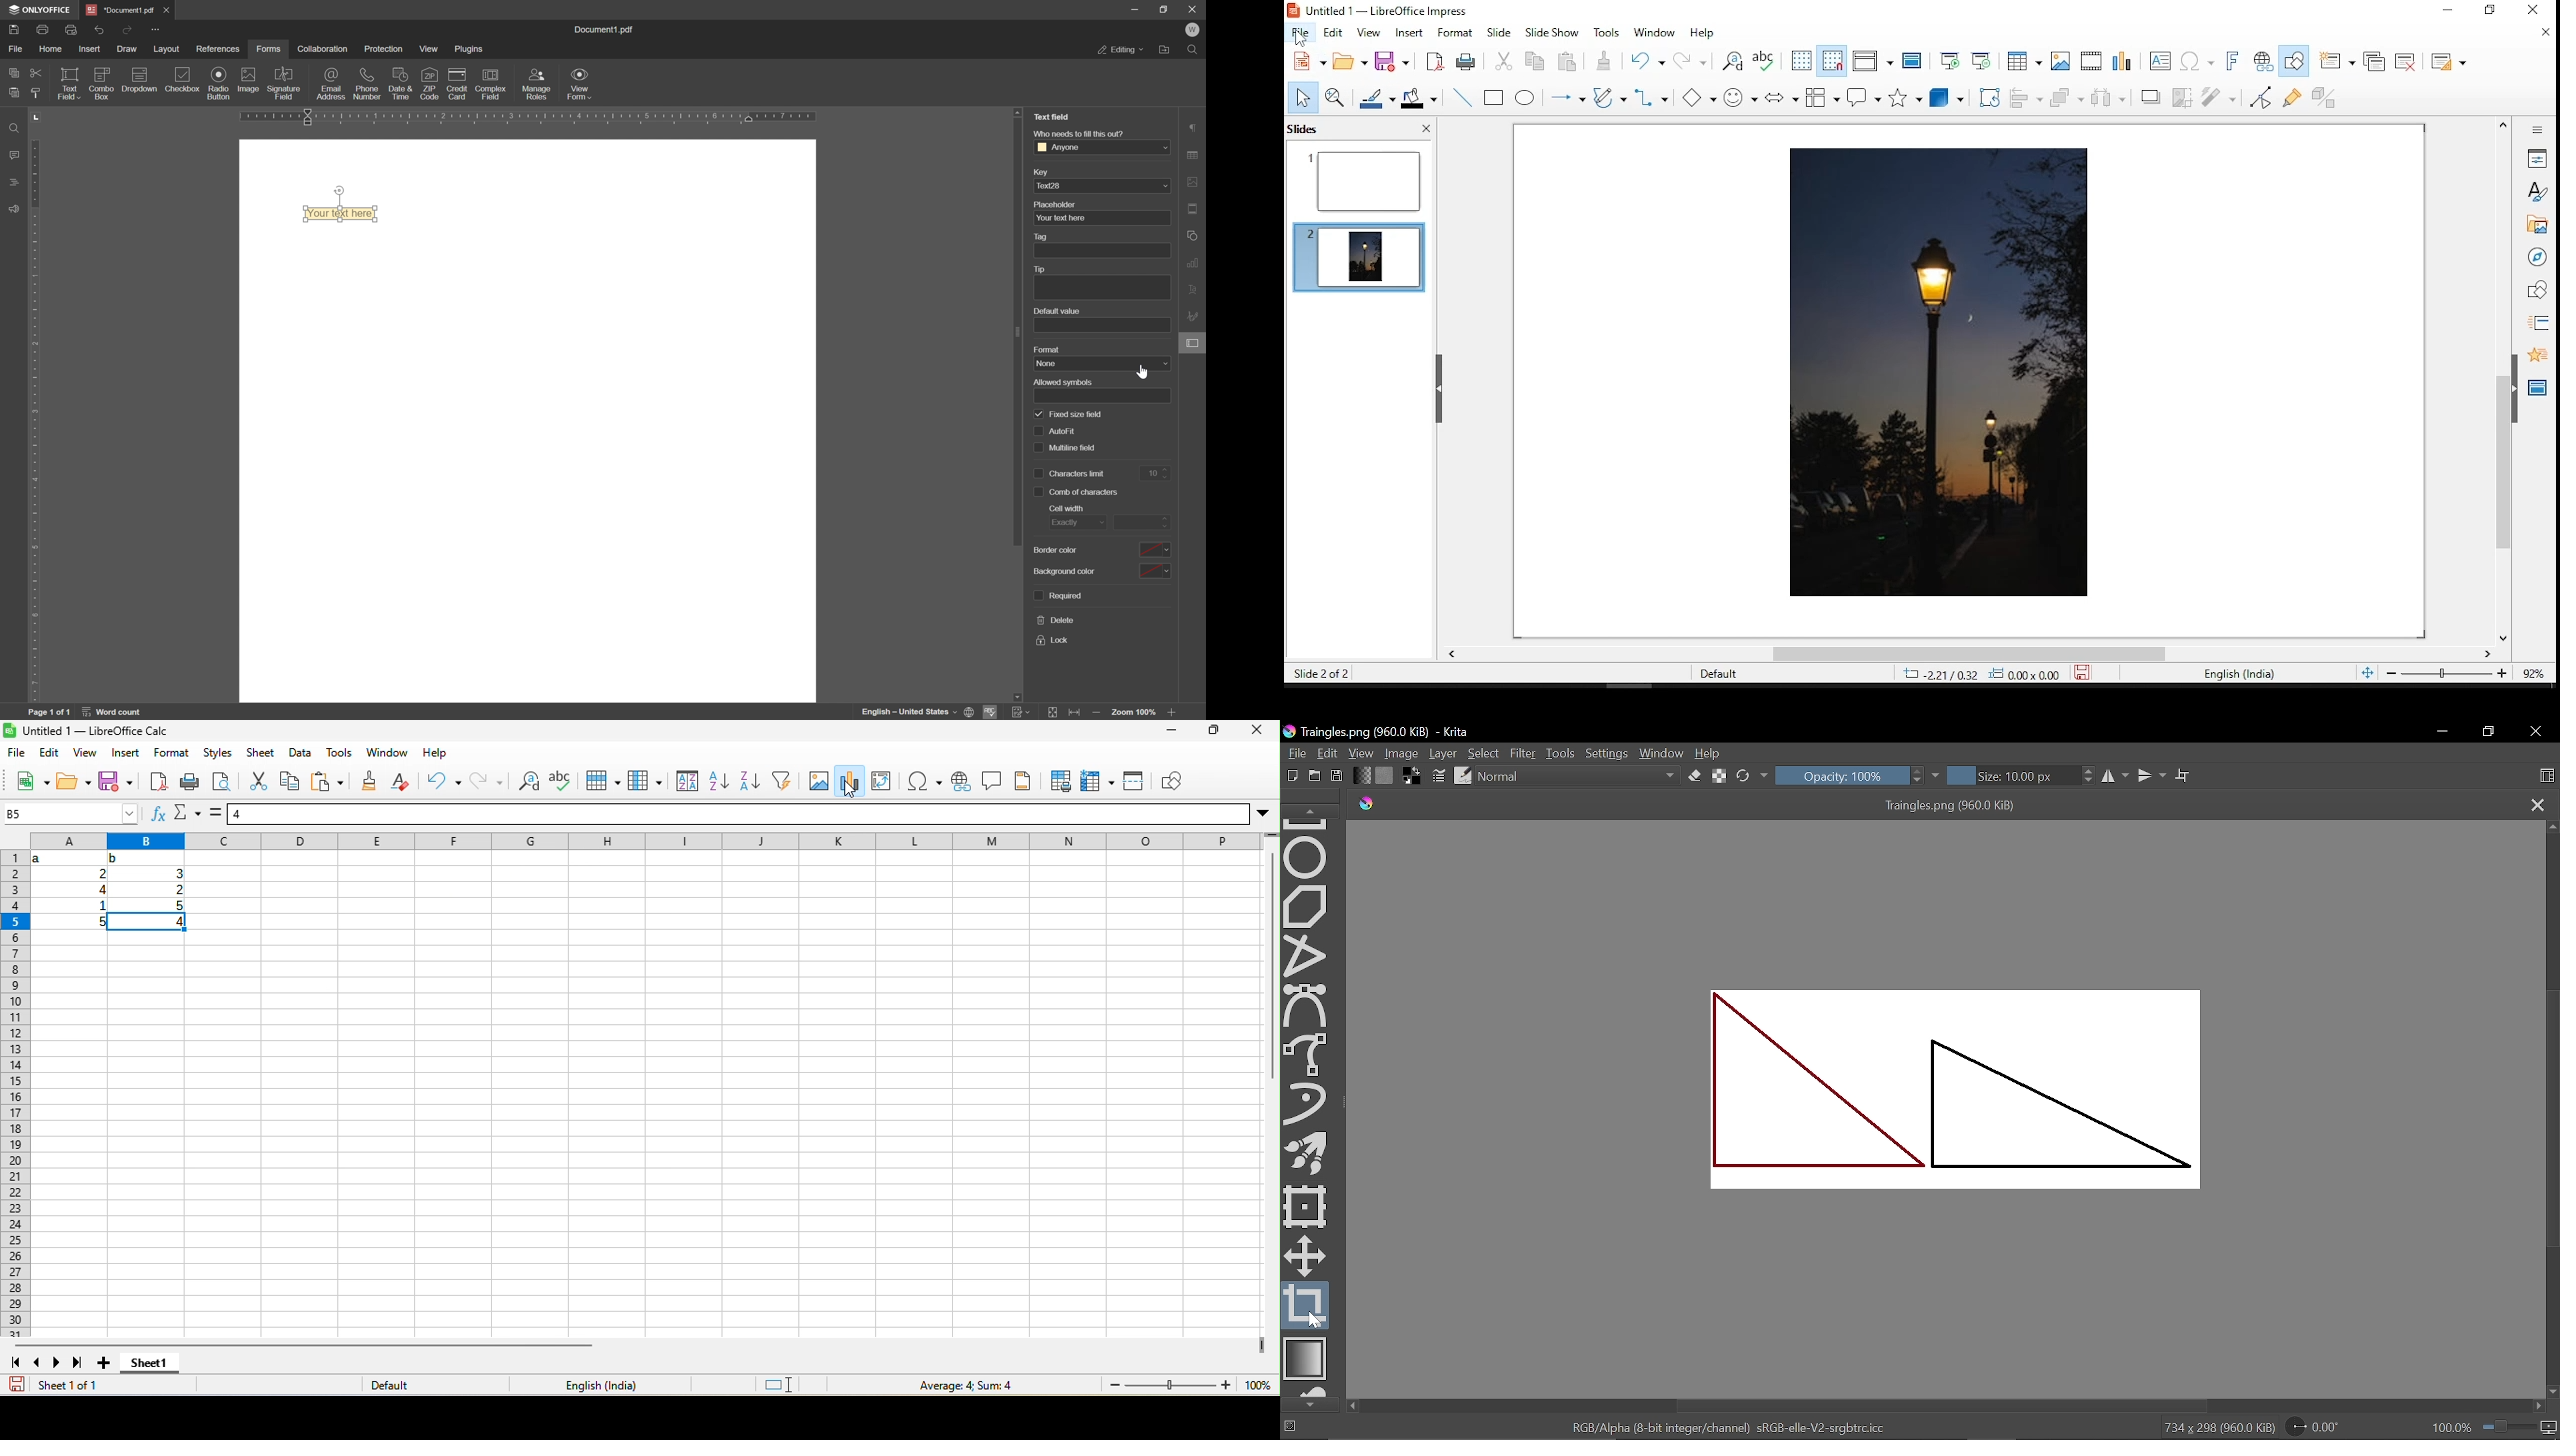  What do you see at coordinates (538, 83) in the screenshot?
I see `manage roles` at bounding box center [538, 83].